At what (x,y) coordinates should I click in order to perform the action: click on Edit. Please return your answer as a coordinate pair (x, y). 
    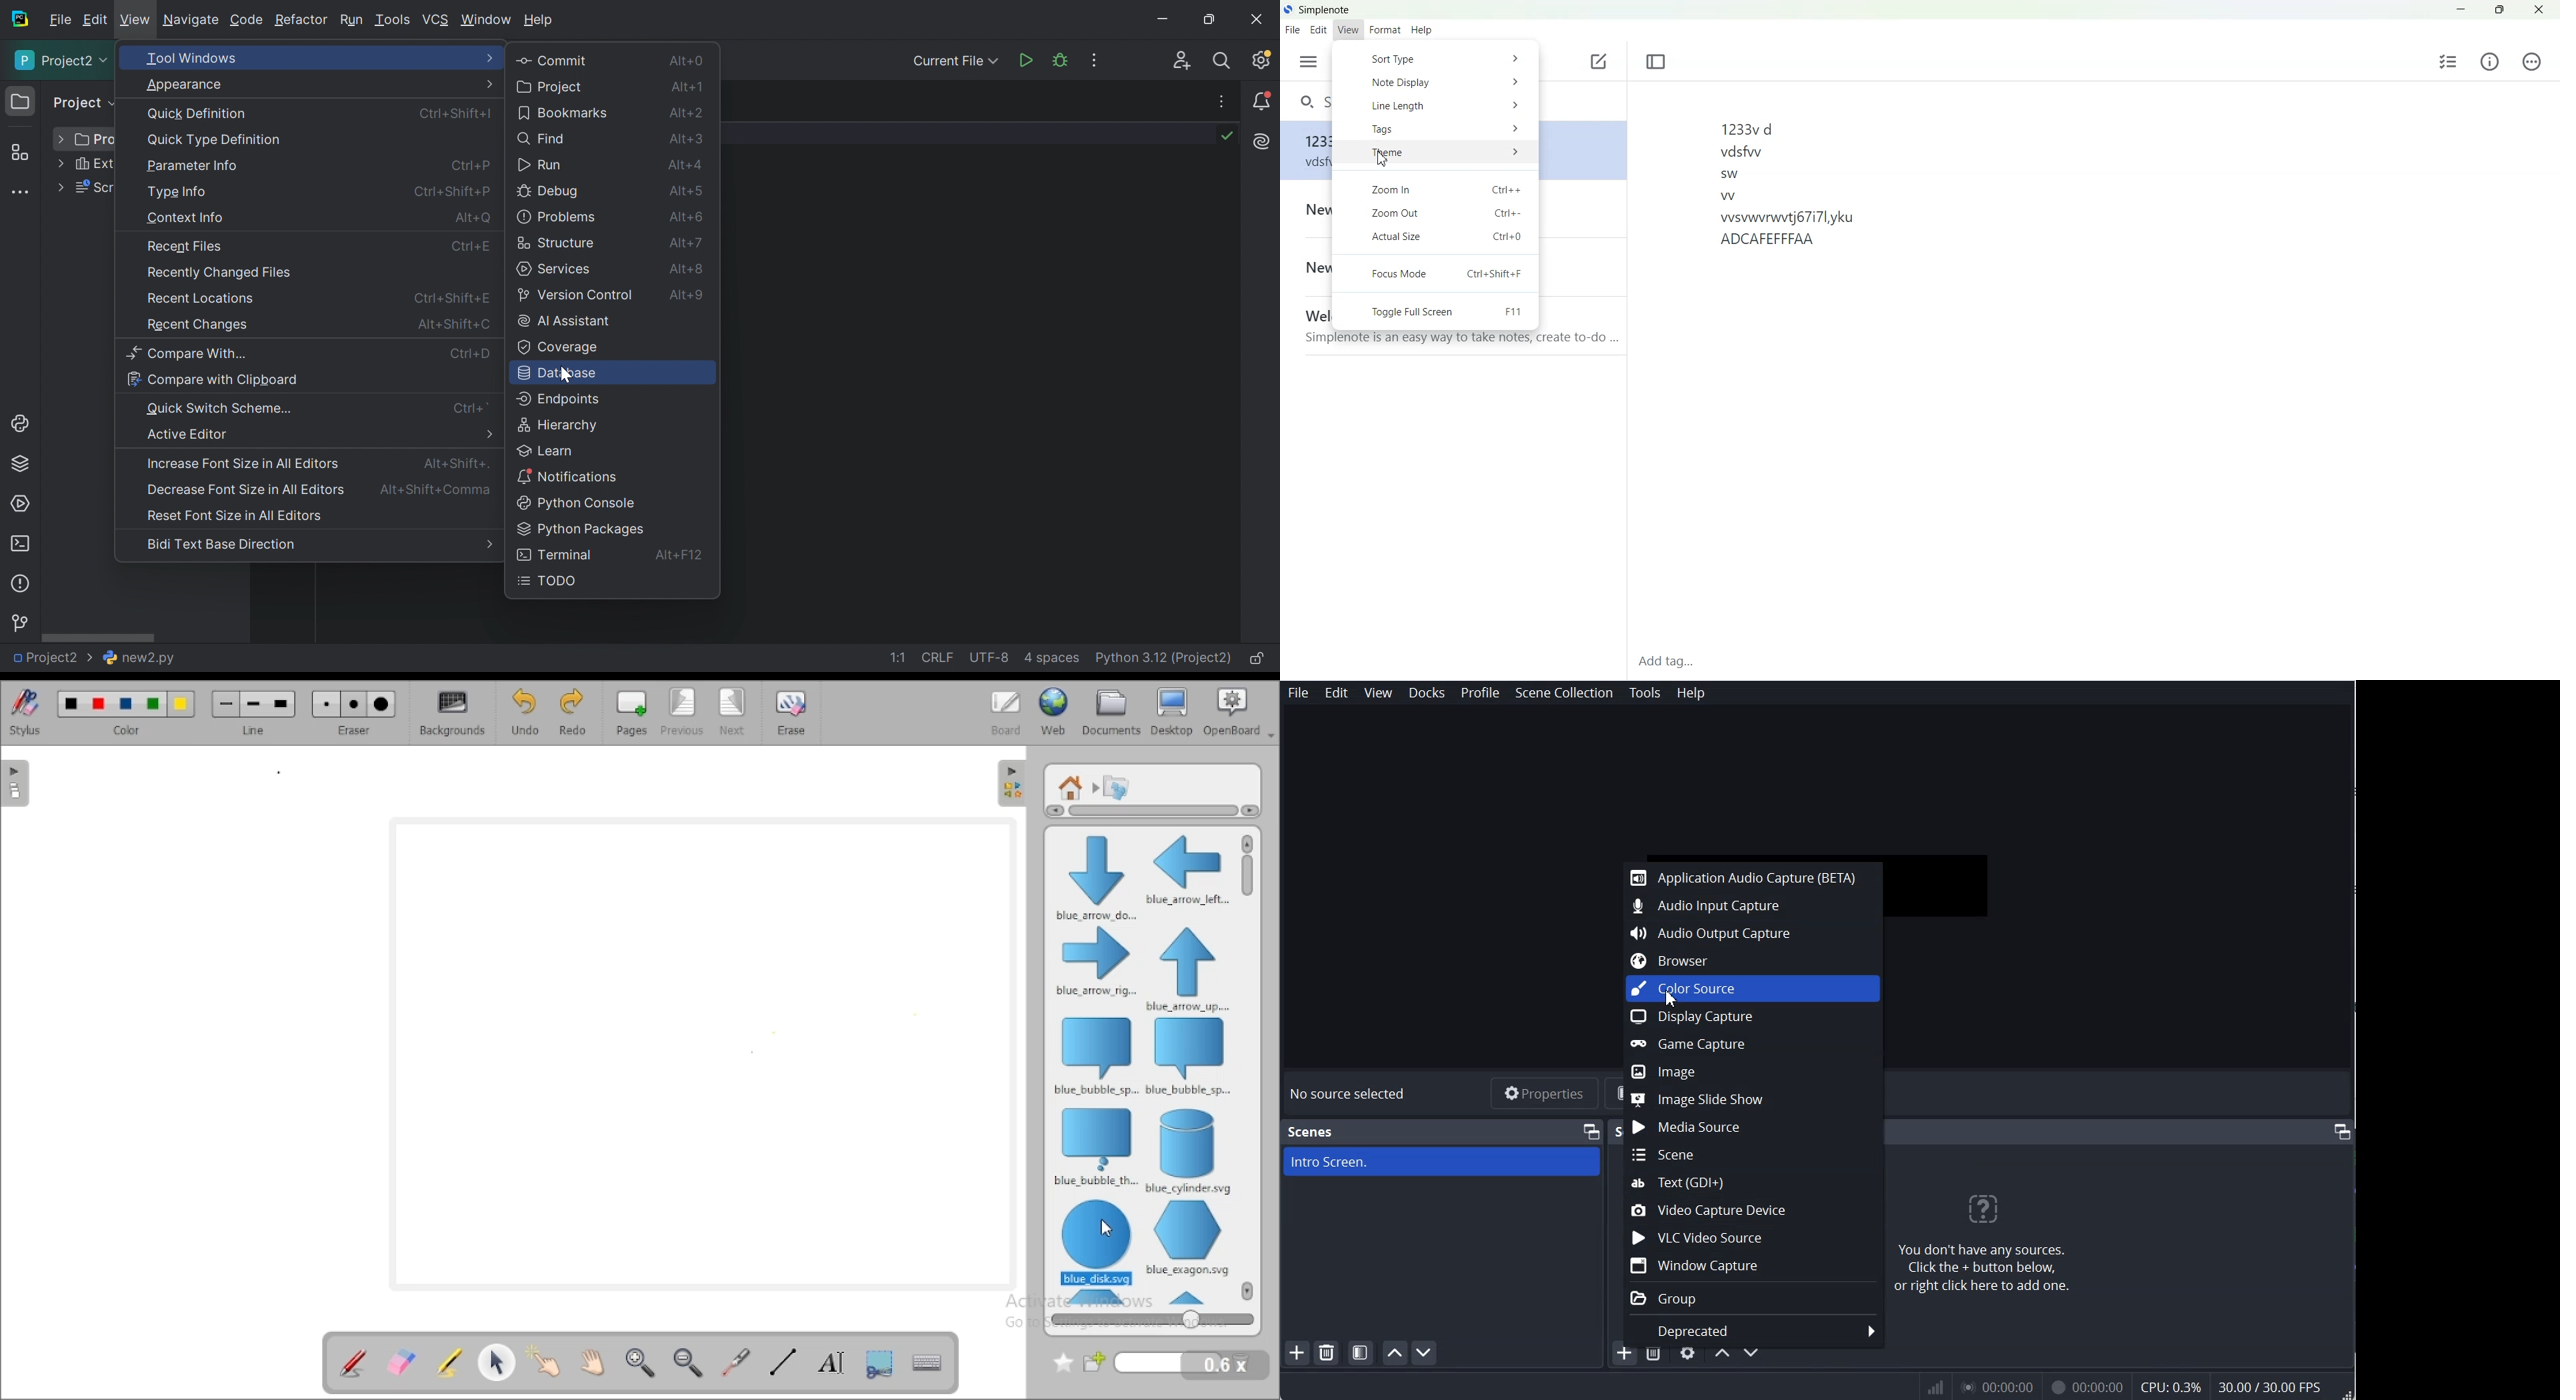
    Looking at the image, I should click on (1318, 29).